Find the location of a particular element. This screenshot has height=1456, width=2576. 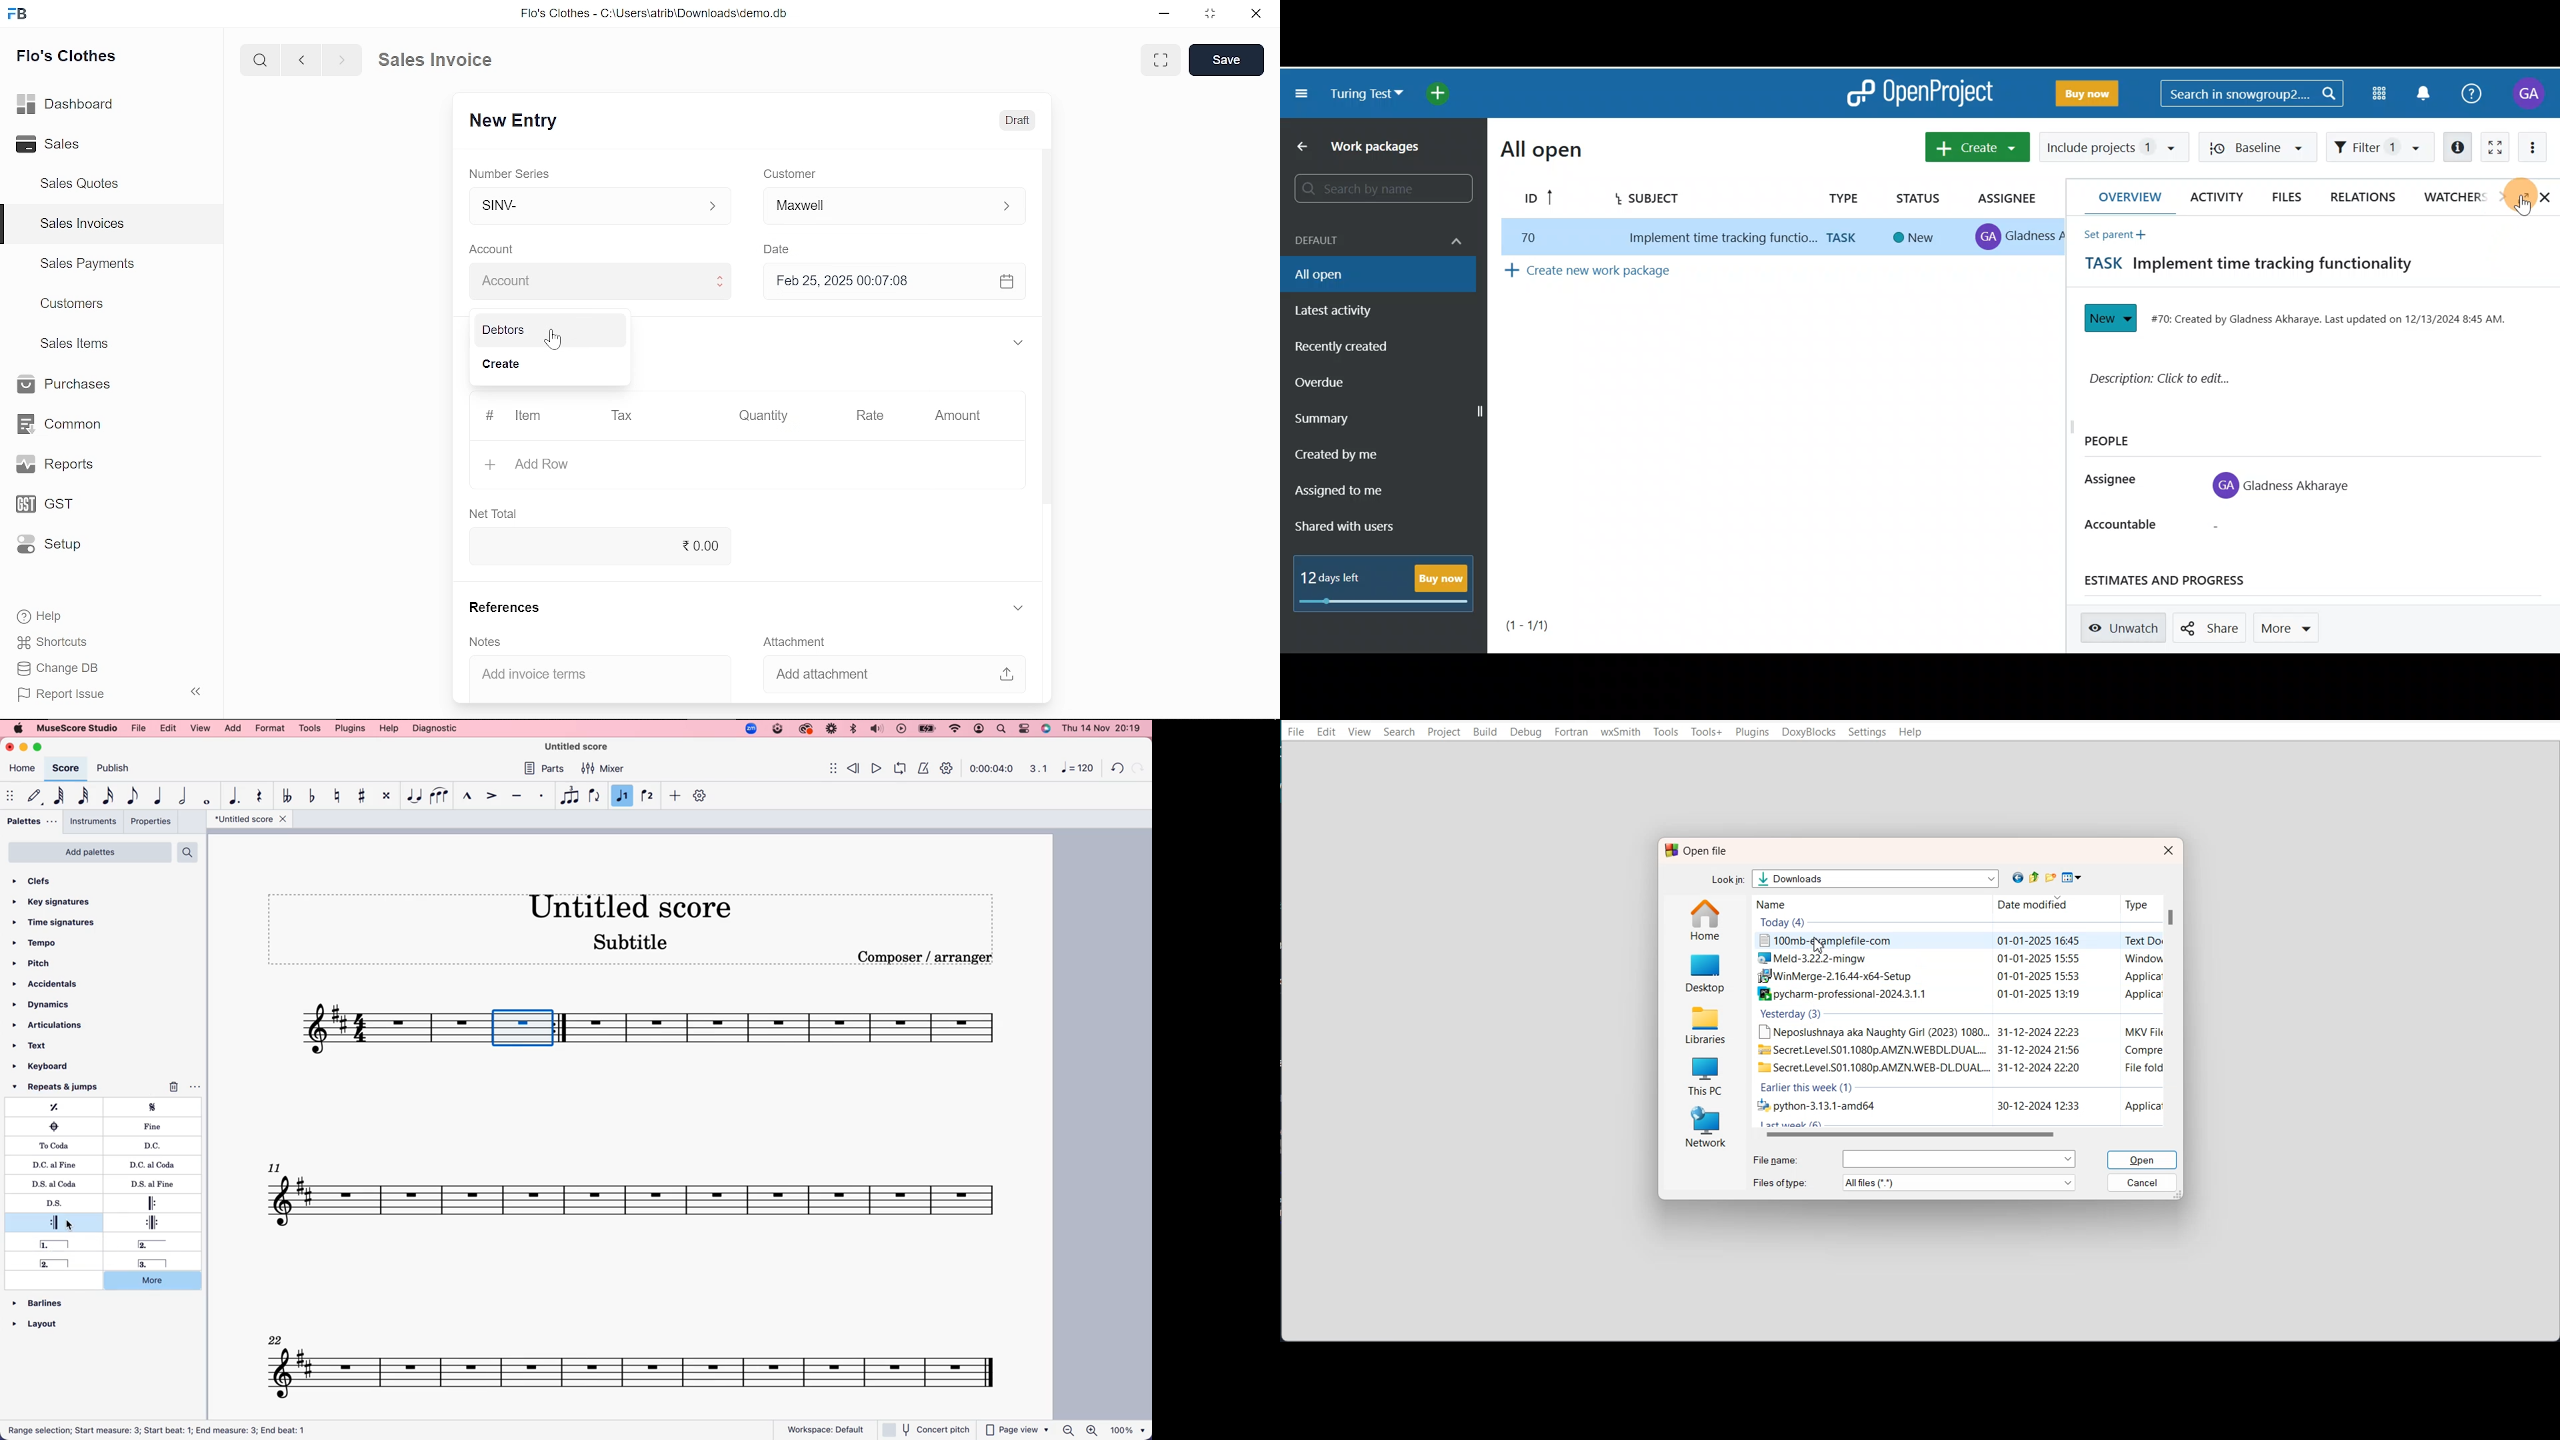

more is located at coordinates (675, 797).